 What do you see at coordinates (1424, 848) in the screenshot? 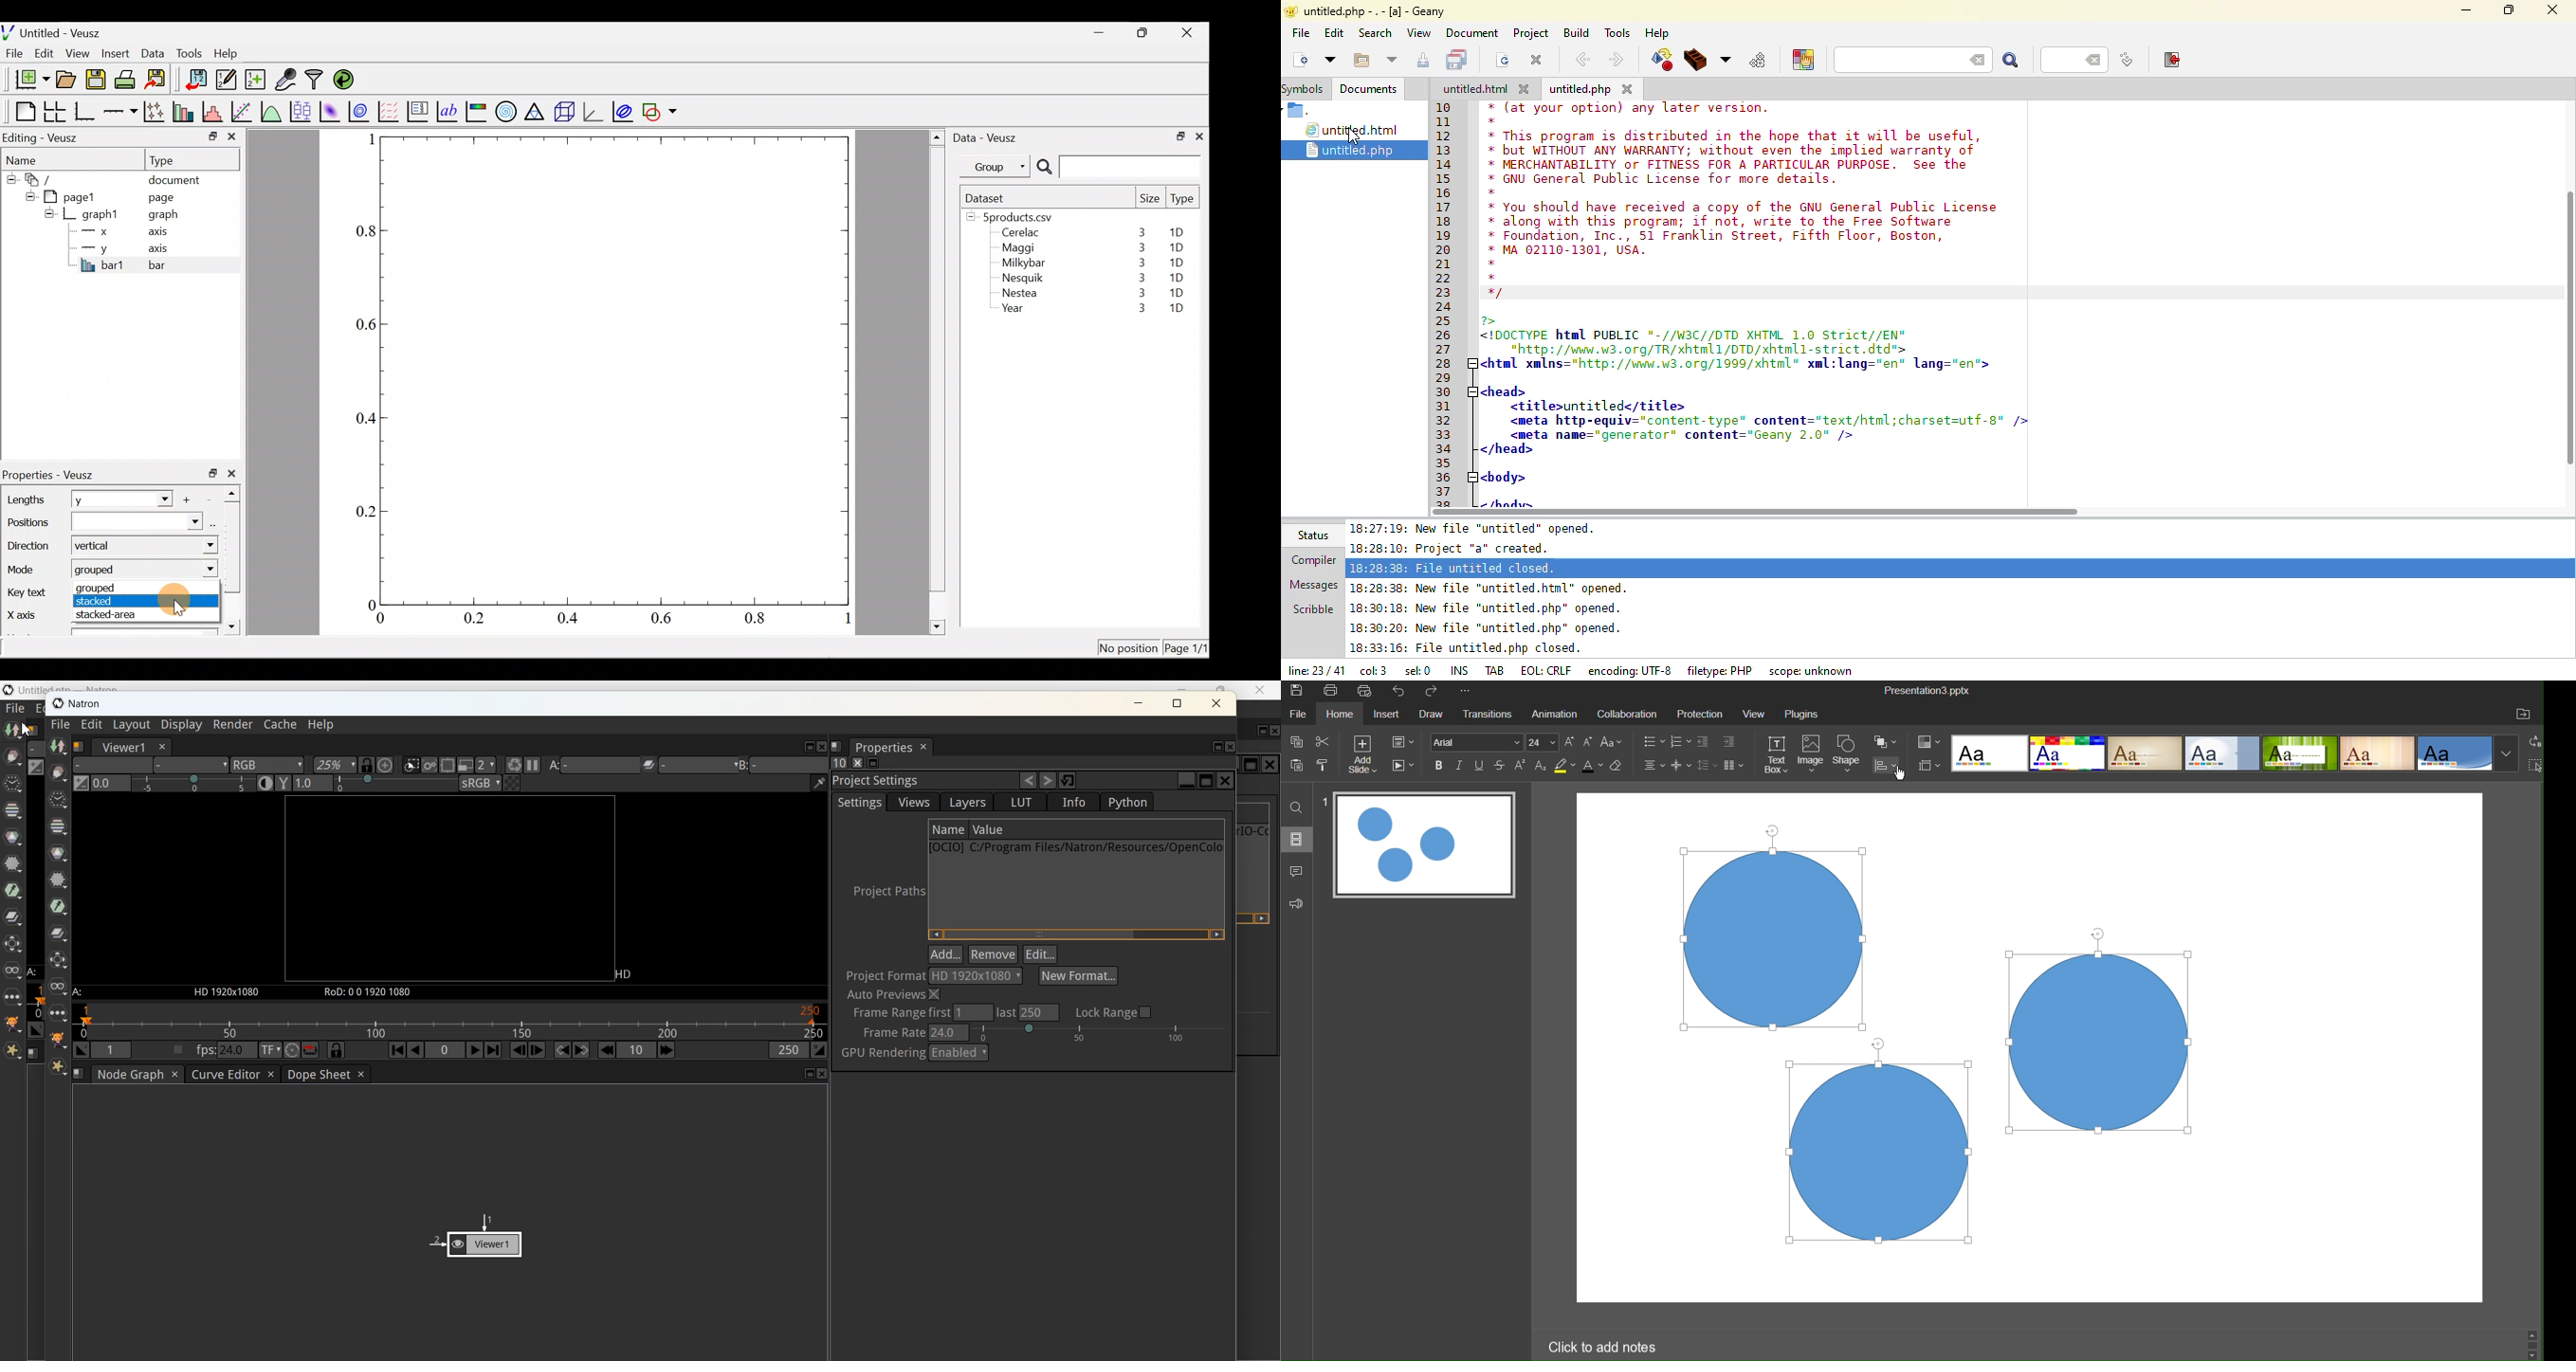
I see `Slide 1` at bounding box center [1424, 848].